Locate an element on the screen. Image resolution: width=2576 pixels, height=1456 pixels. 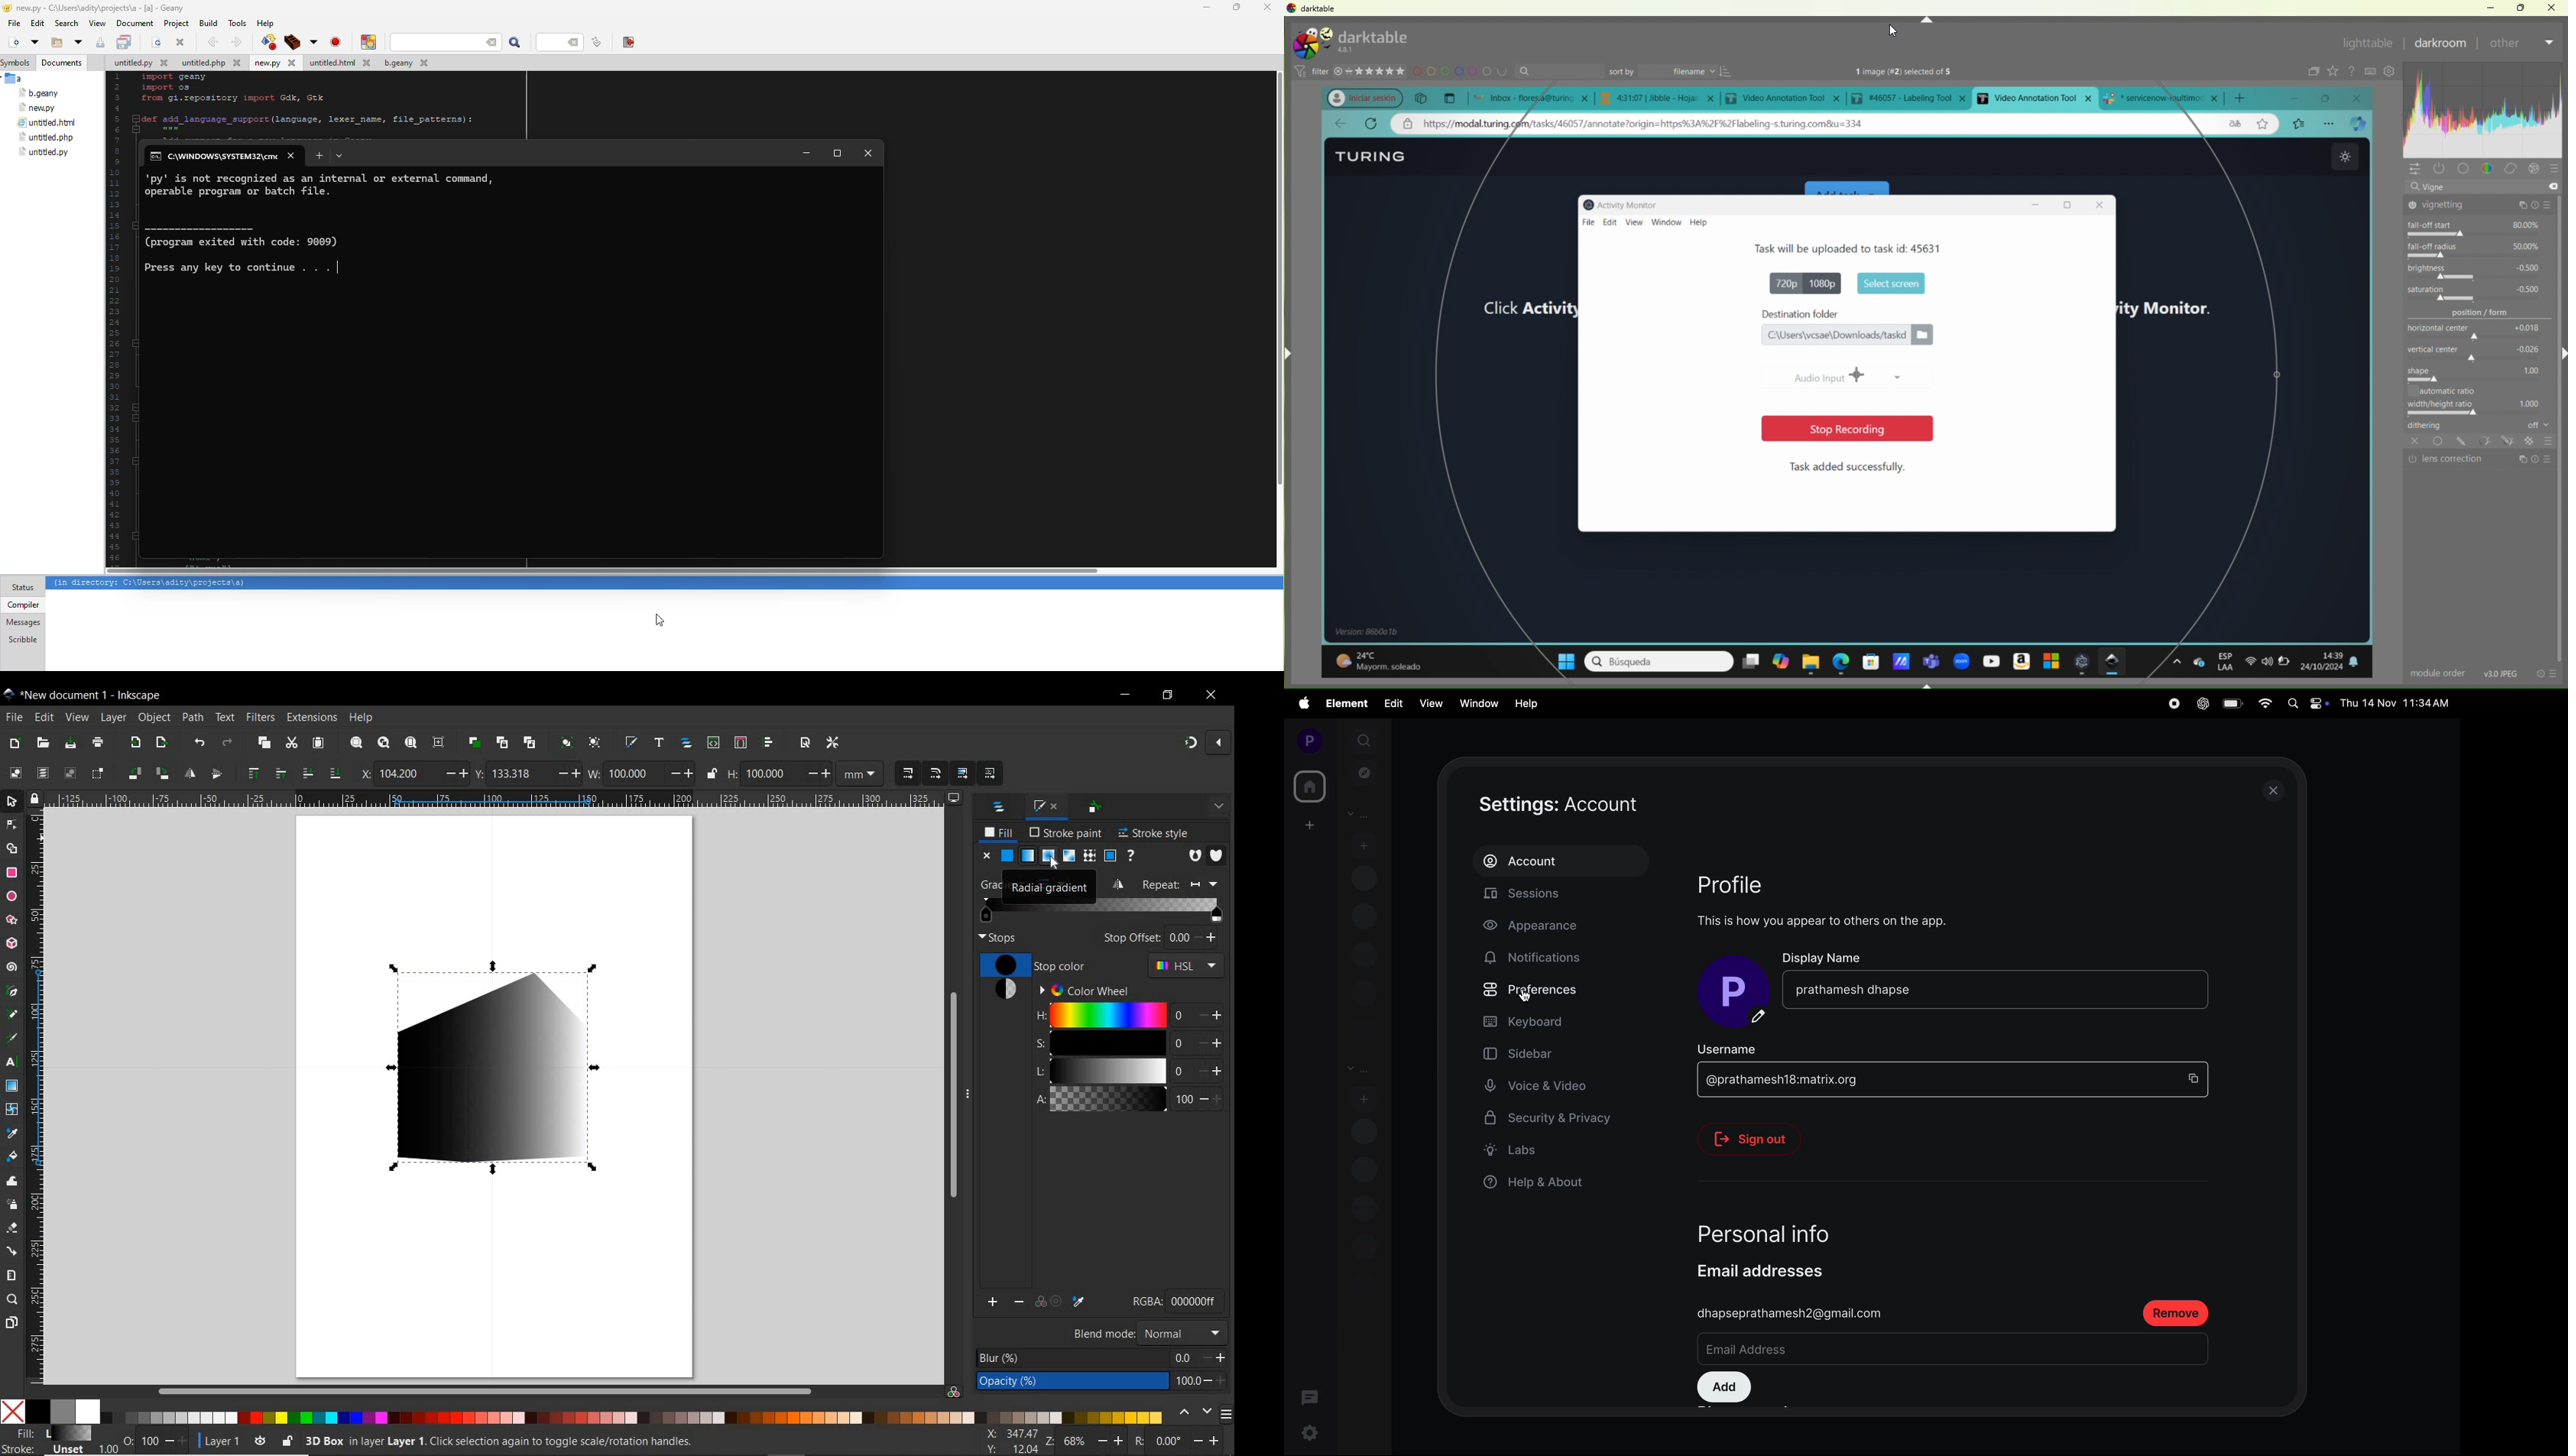
COLOR MANAGED CODE is located at coordinates (1197, 1300).